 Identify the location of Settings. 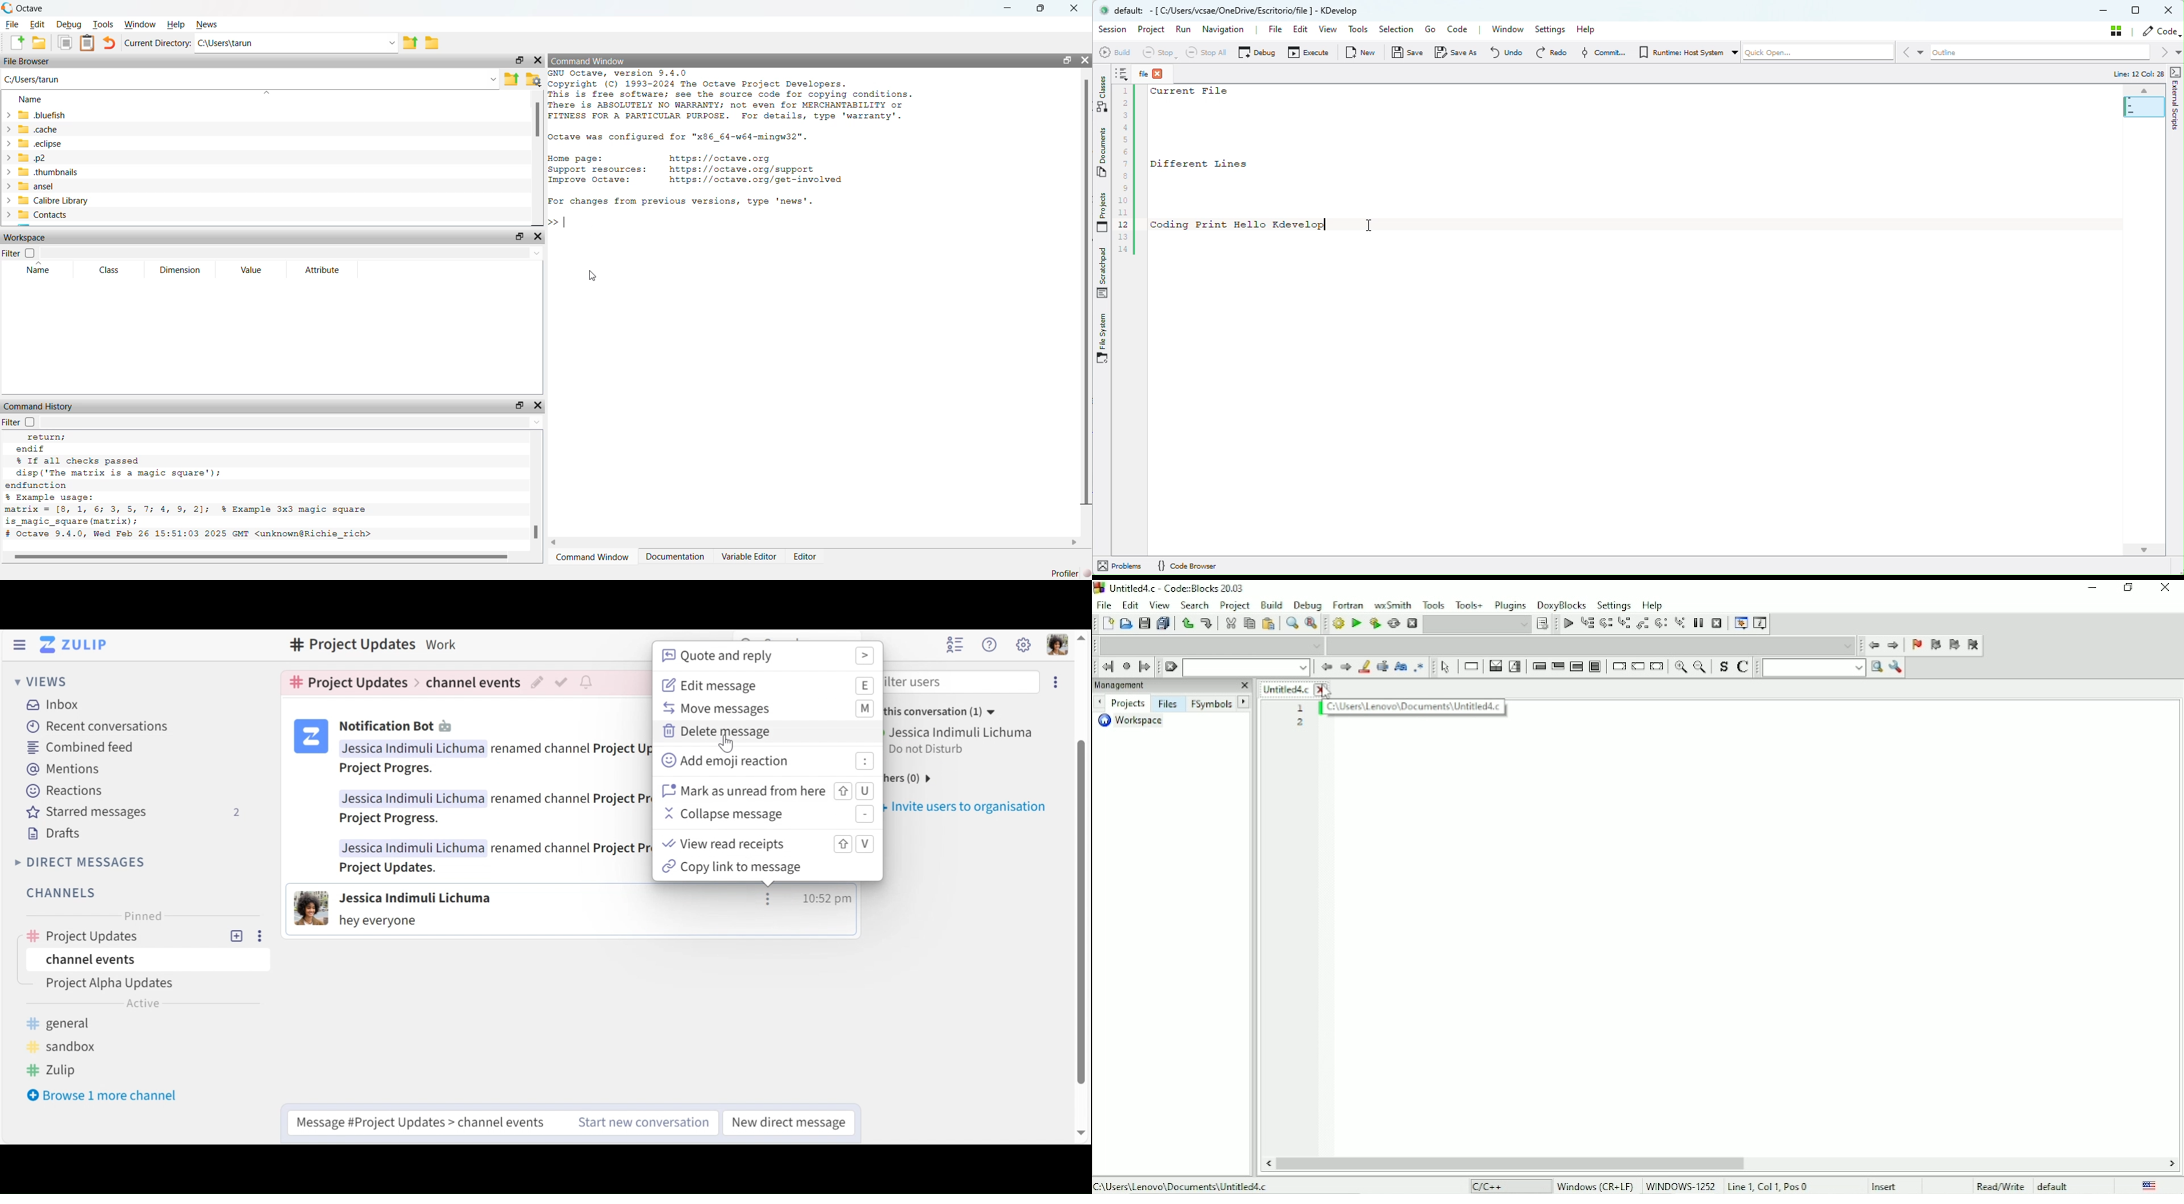
(1614, 605).